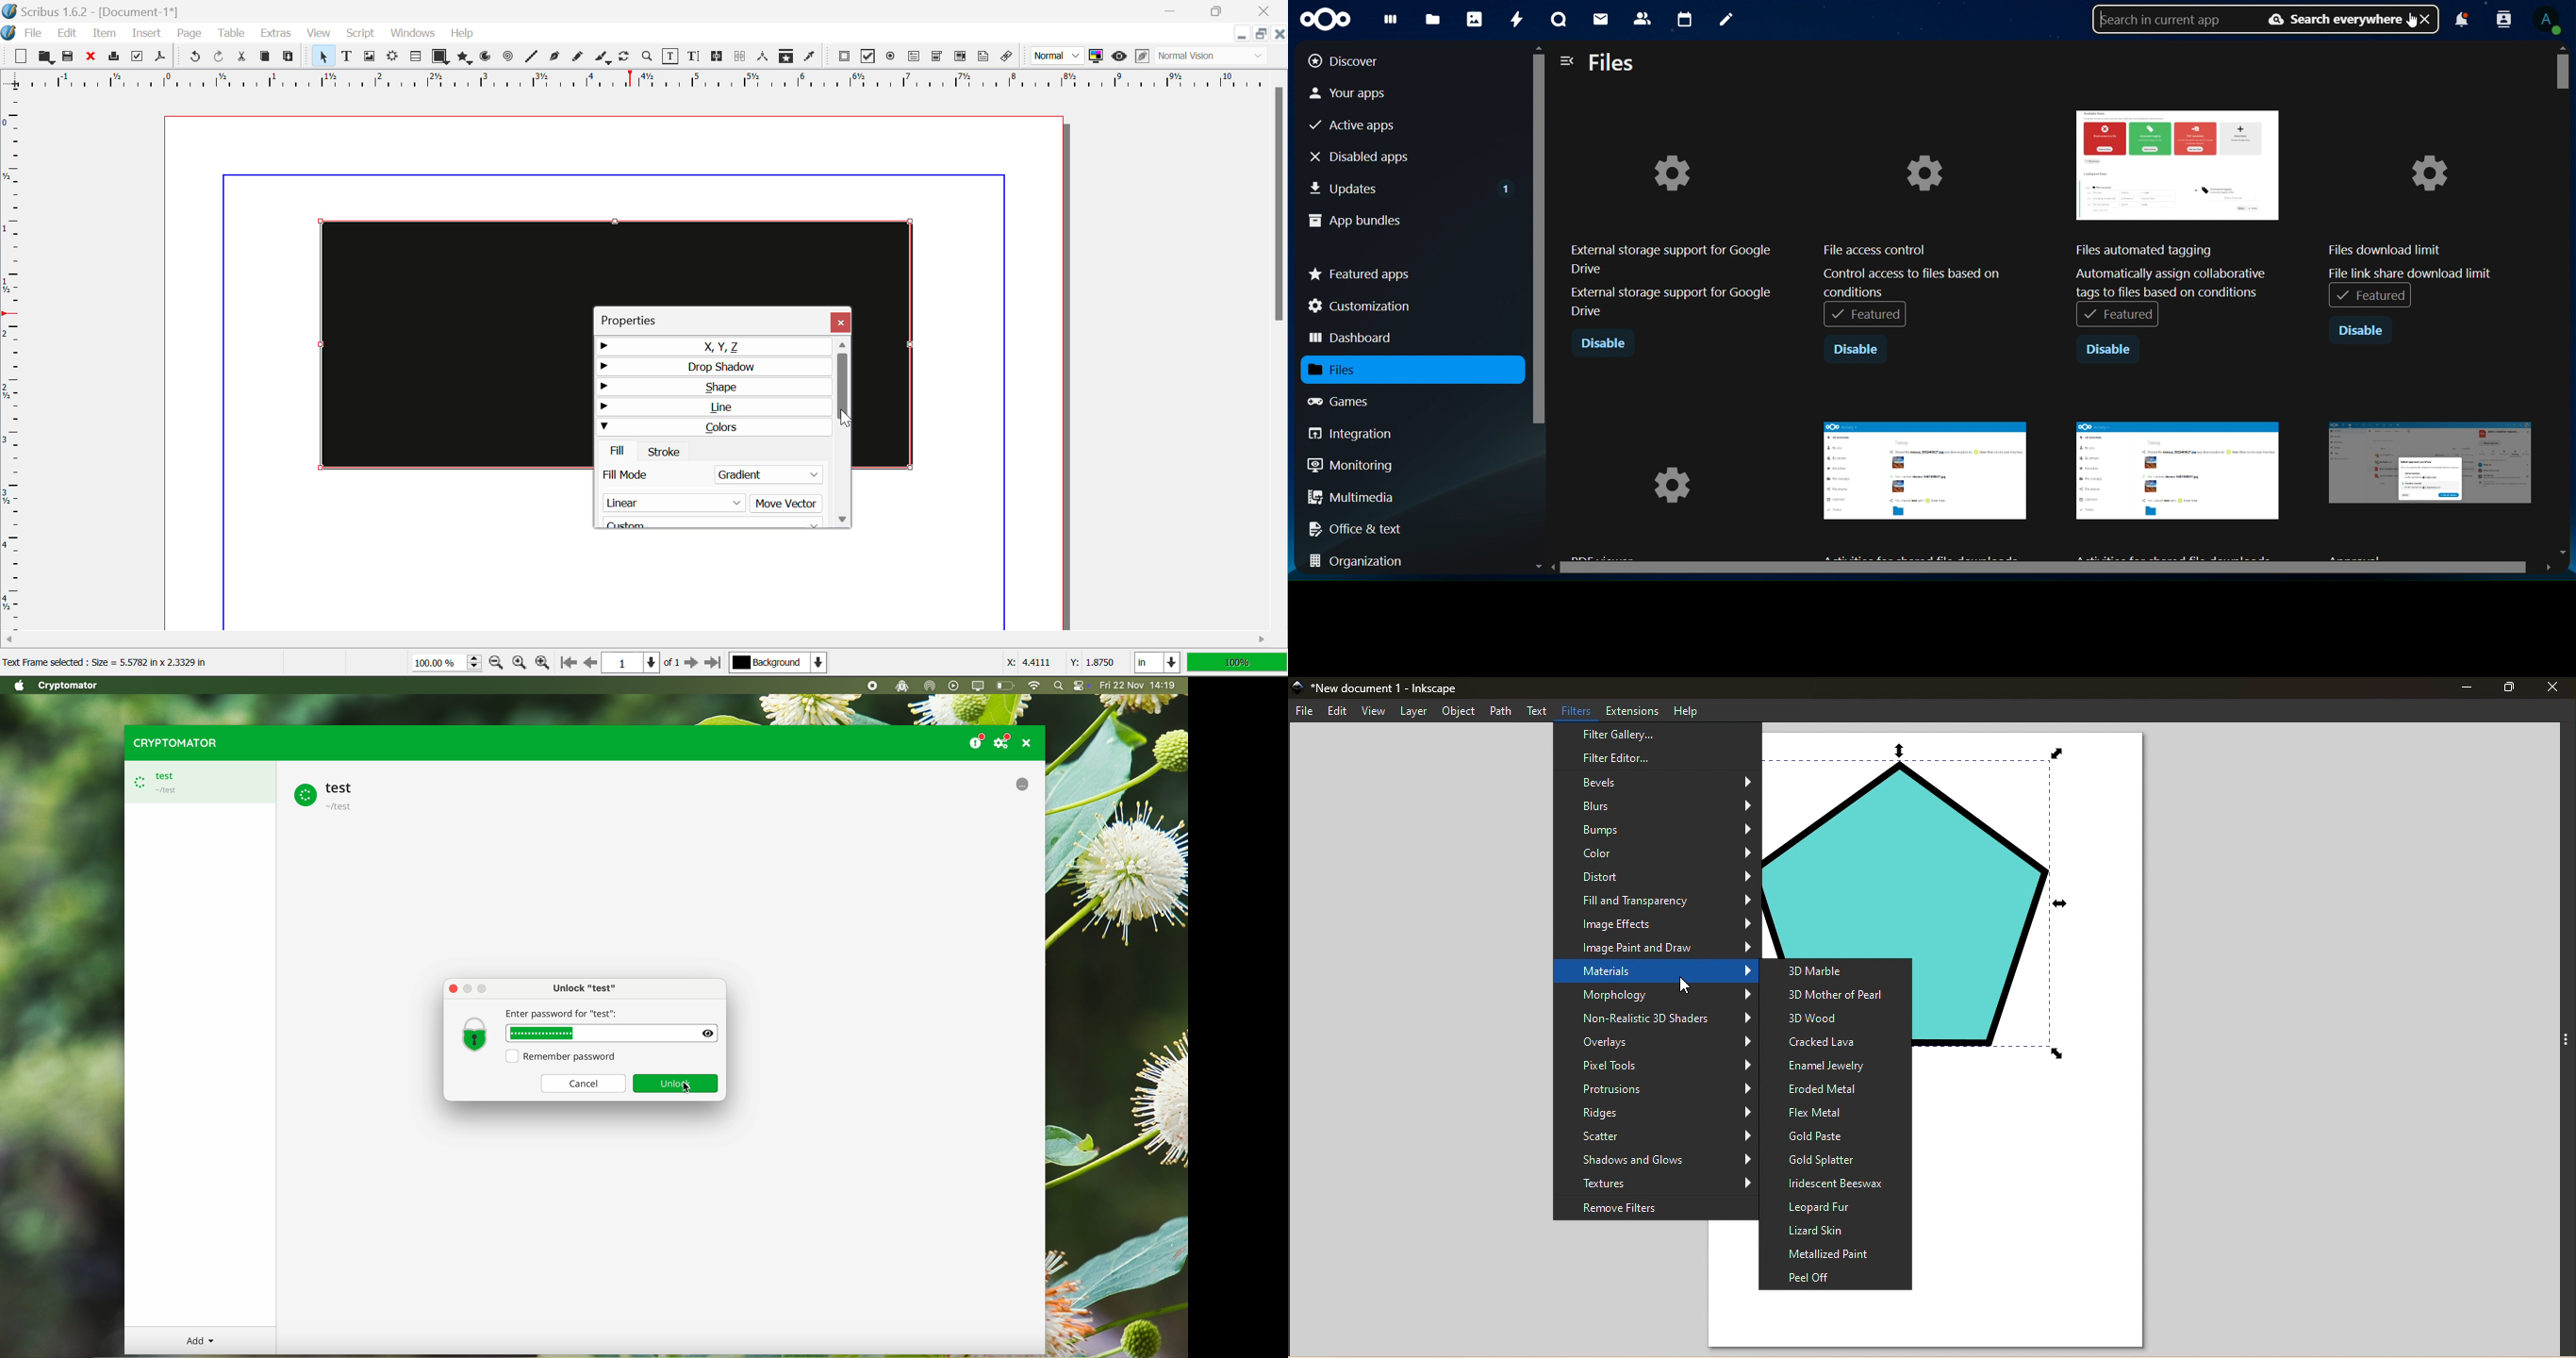 The image size is (2576, 1372). Describe the element at coordinates (1836, 1184) in the screenshot. I see `Iridescent Beeswax` at that location.